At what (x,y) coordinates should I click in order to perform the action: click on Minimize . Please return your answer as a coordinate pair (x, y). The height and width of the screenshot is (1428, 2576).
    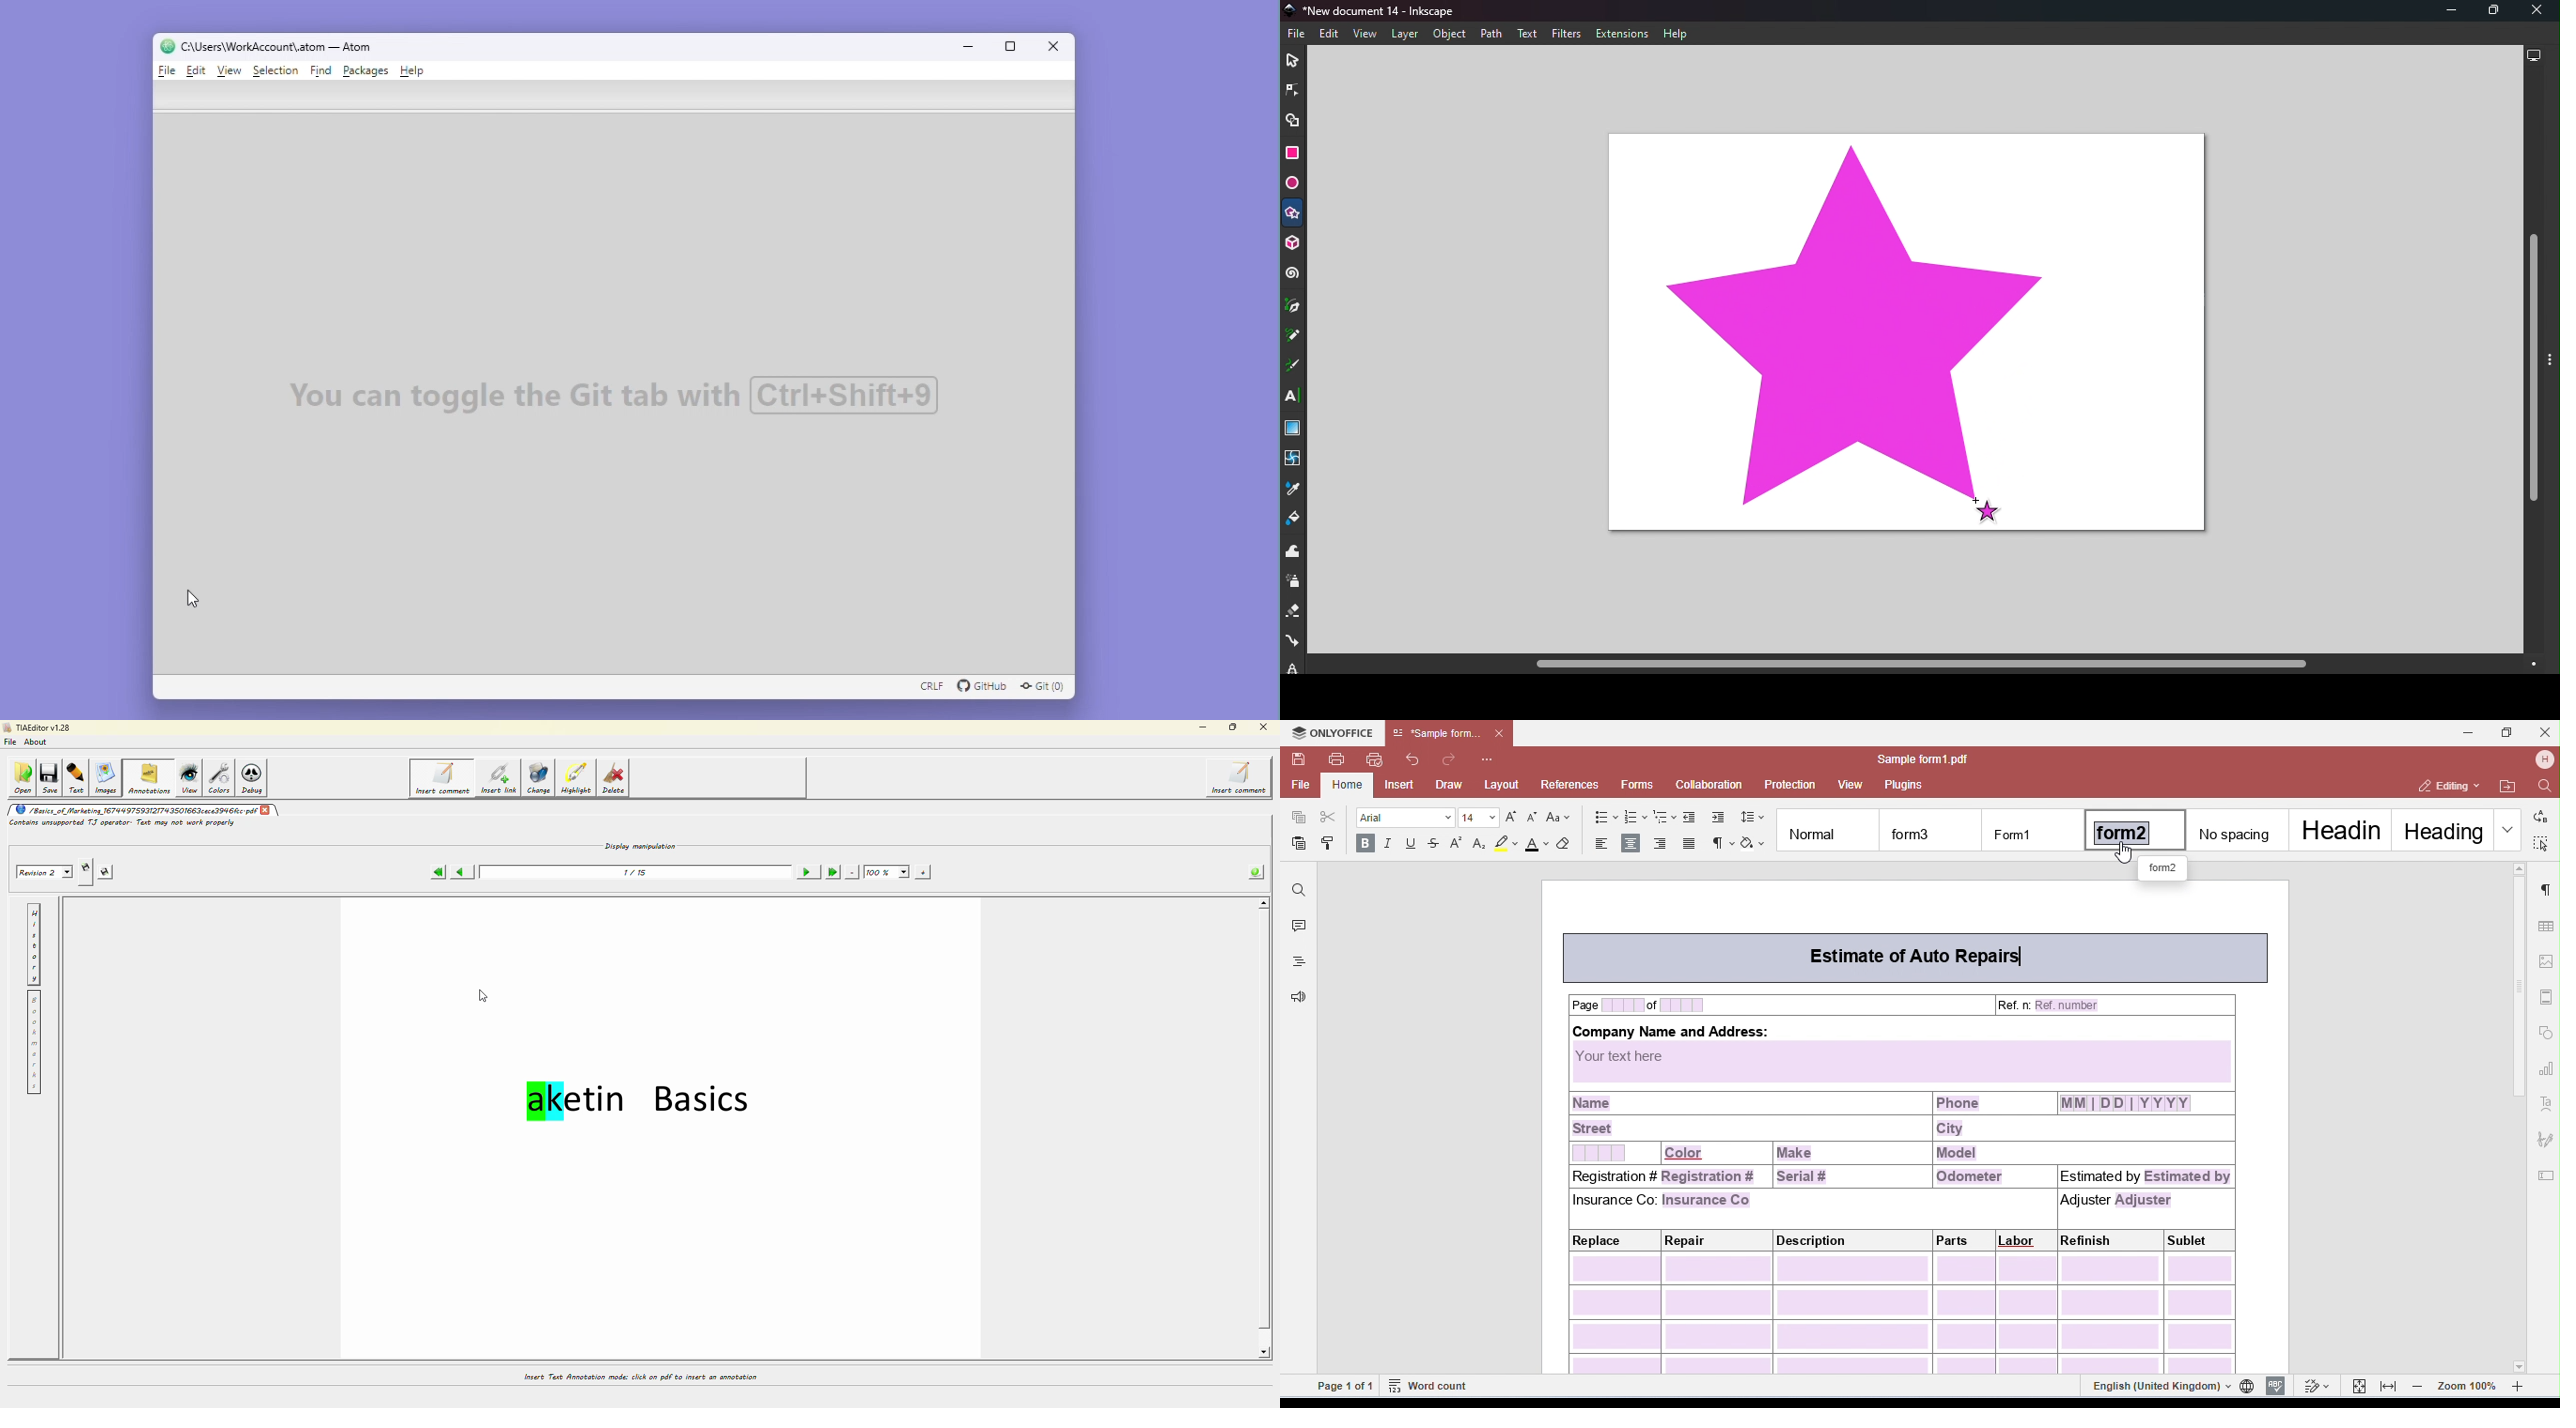
    Looking at the image, I should click on (2443, 11).